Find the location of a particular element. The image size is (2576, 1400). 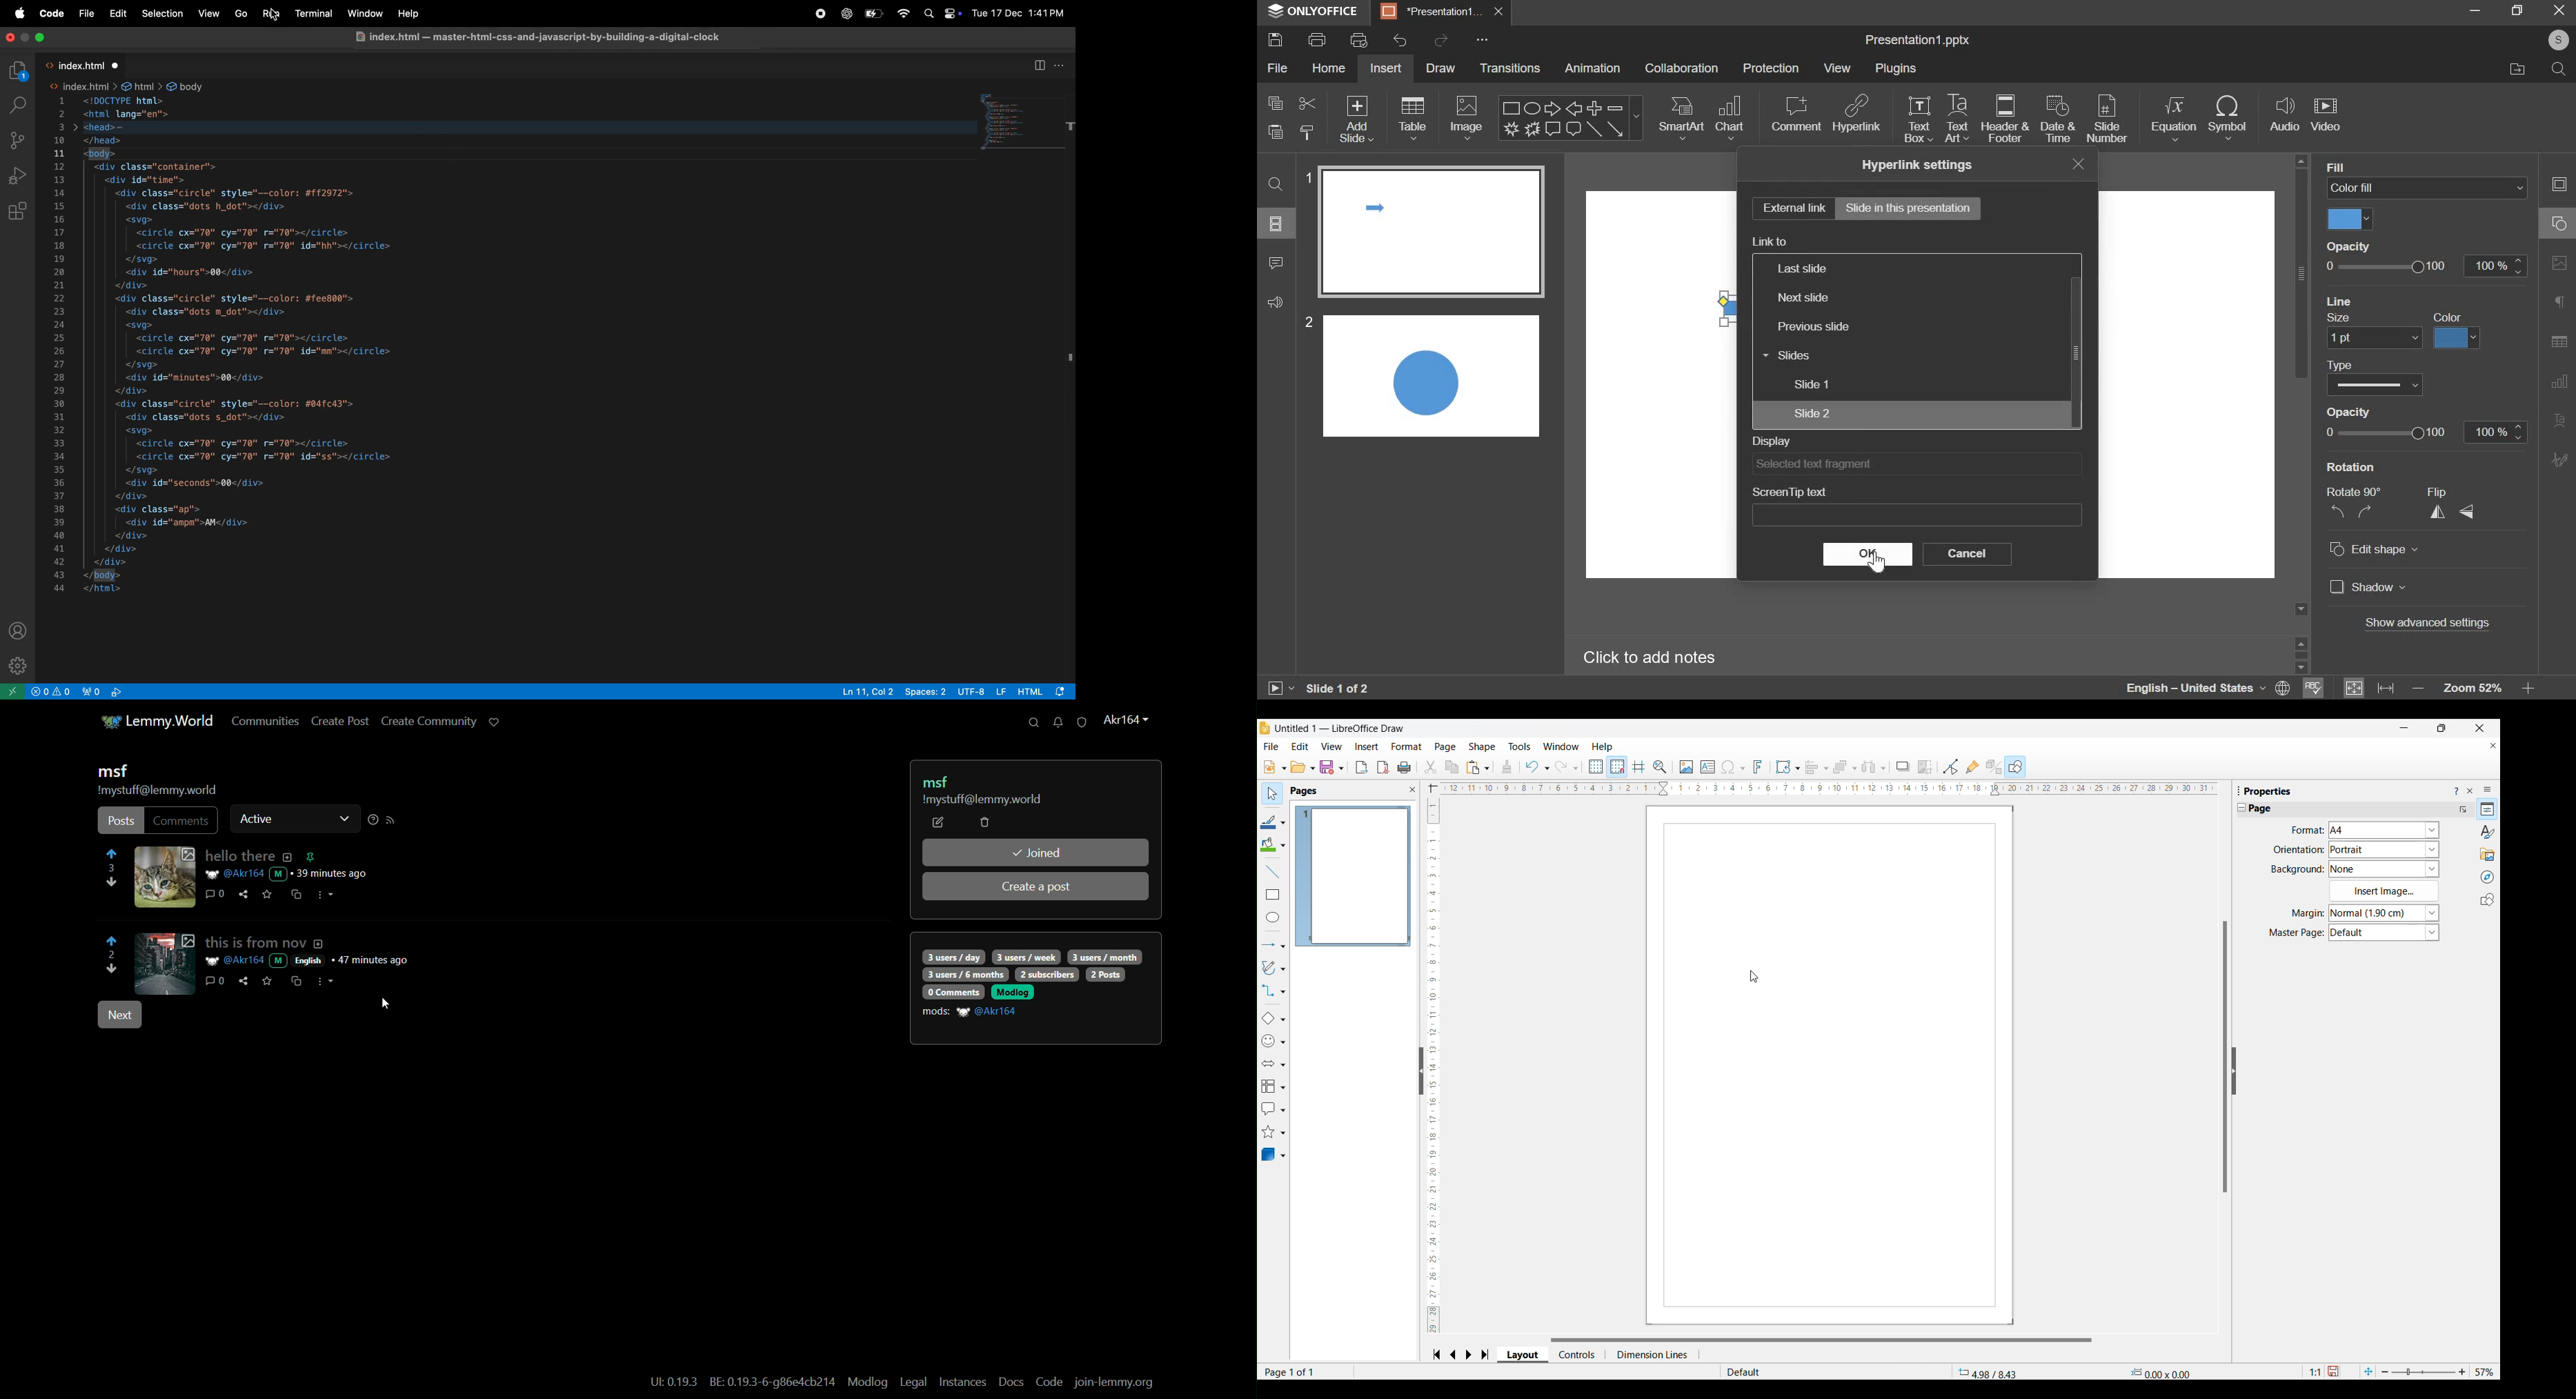

cursor is located at coordinates (1879, 564).